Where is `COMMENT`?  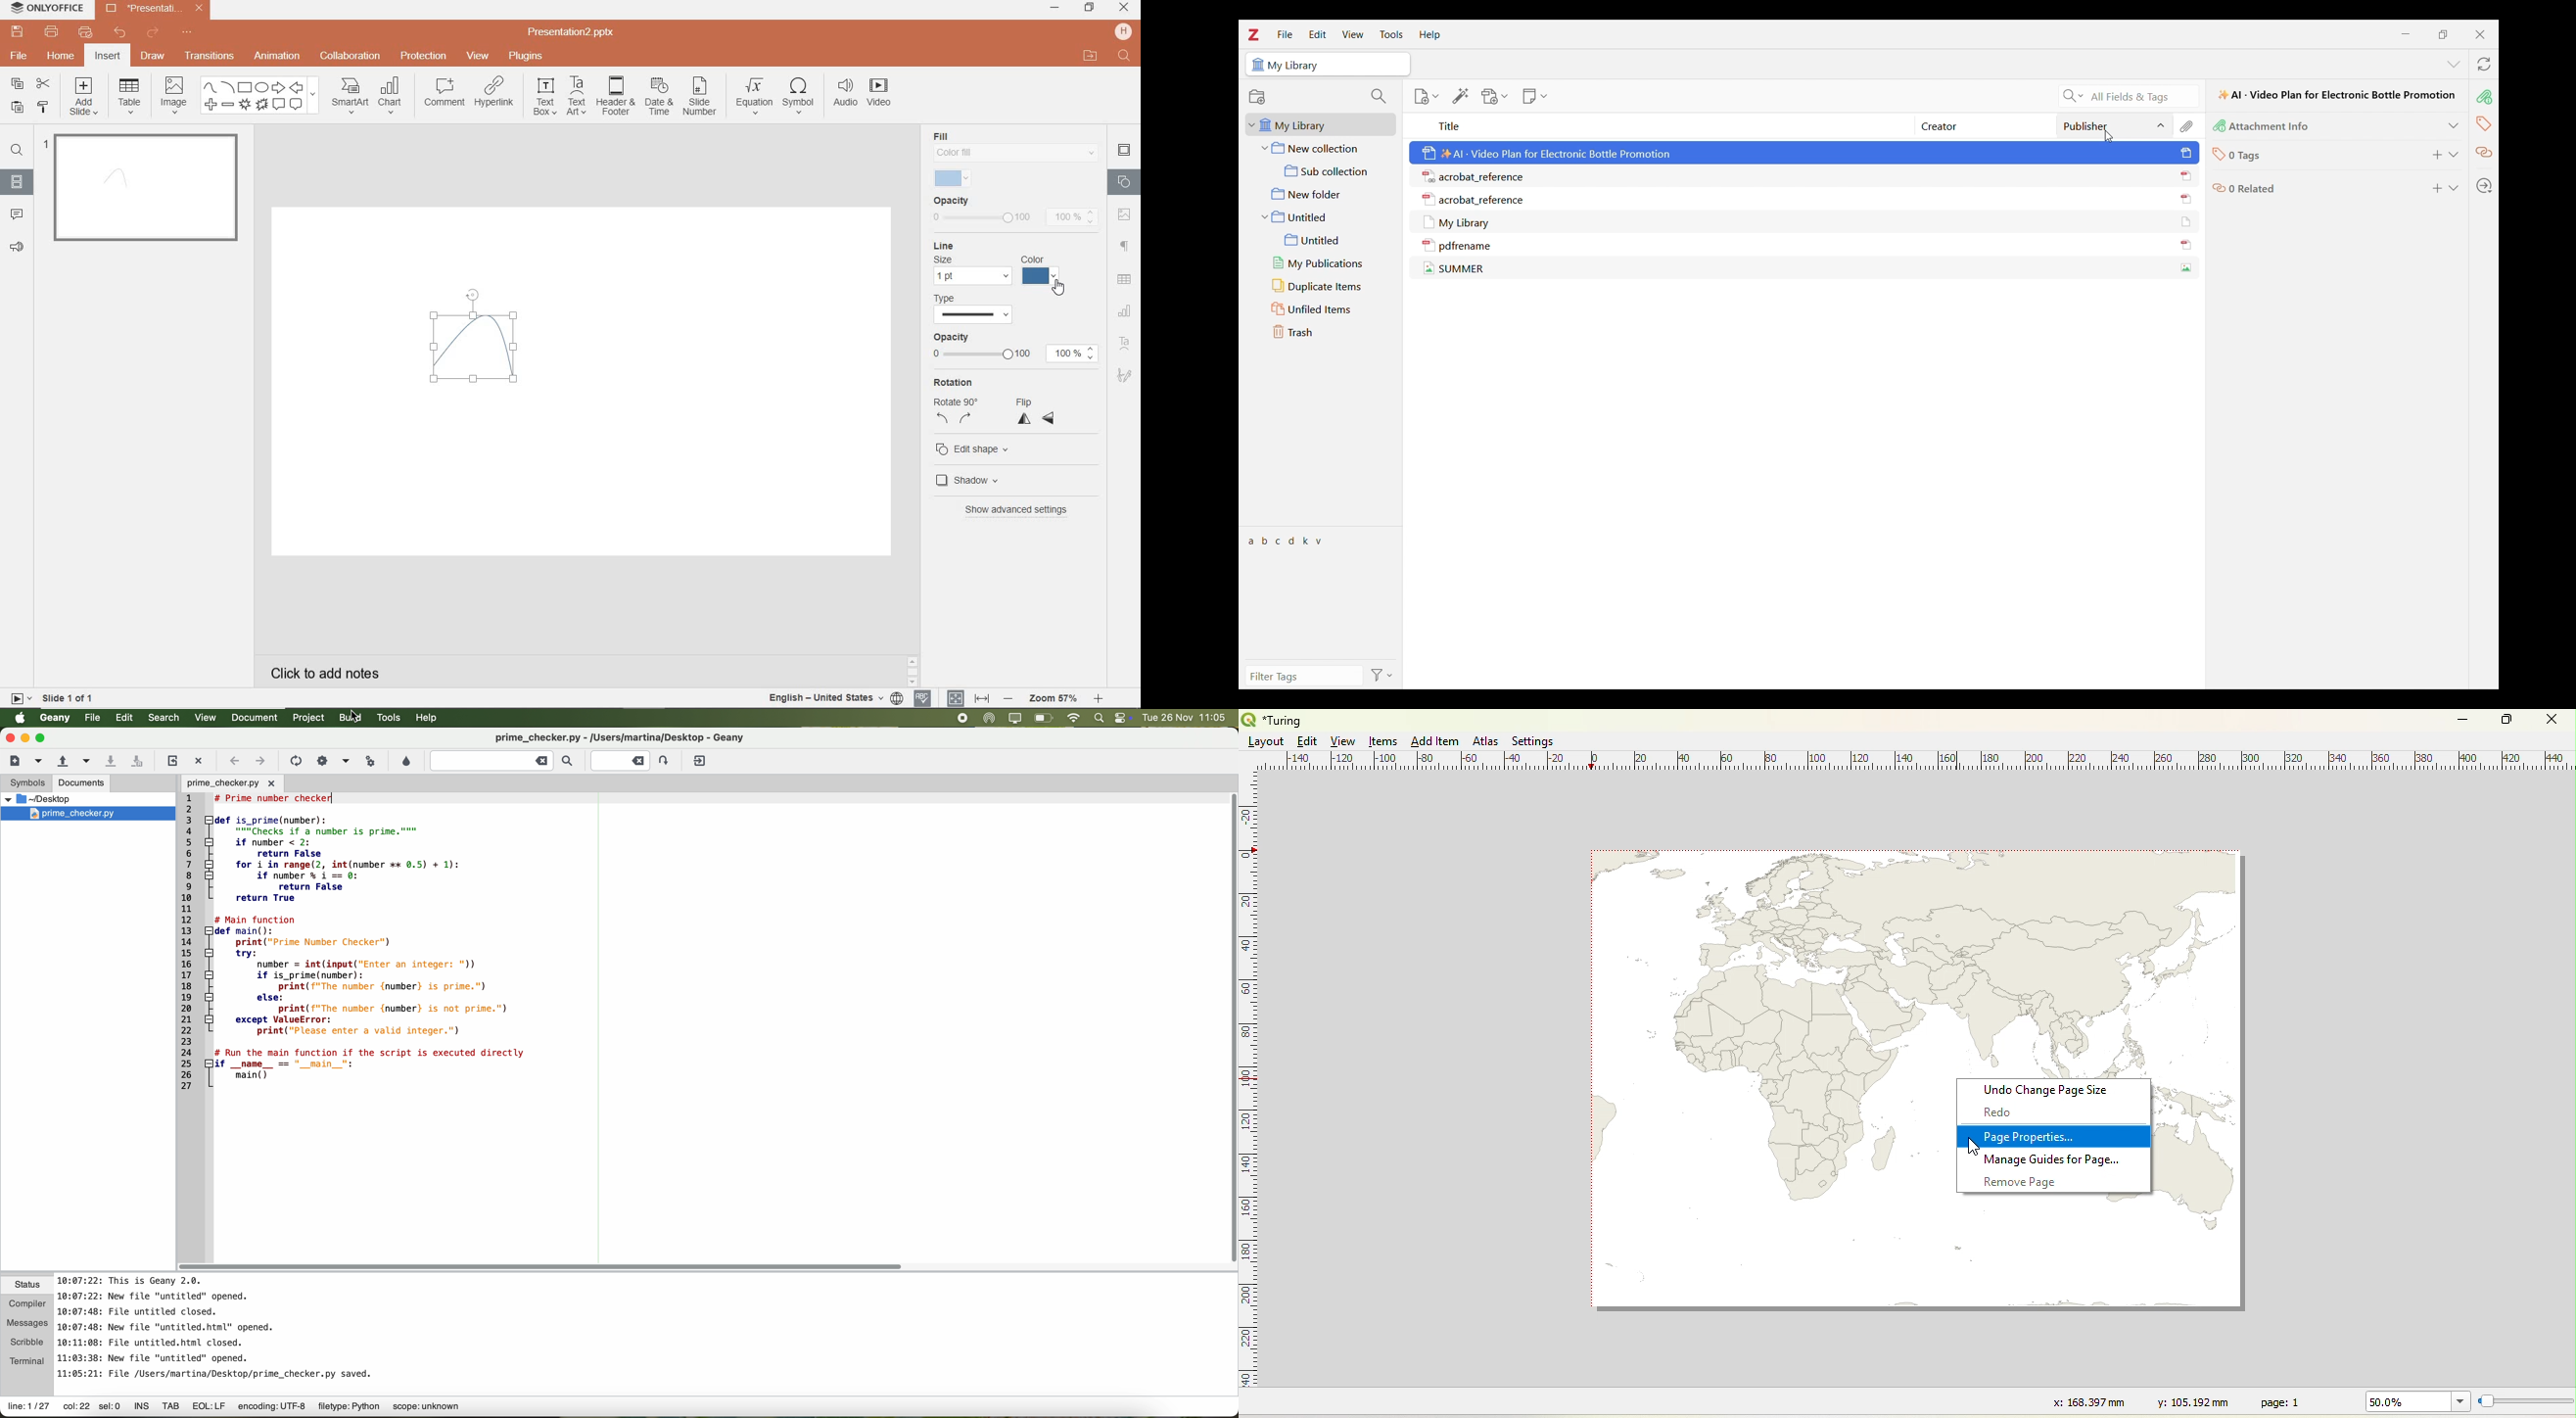
COMMENT is located at coordinates (443, 94).